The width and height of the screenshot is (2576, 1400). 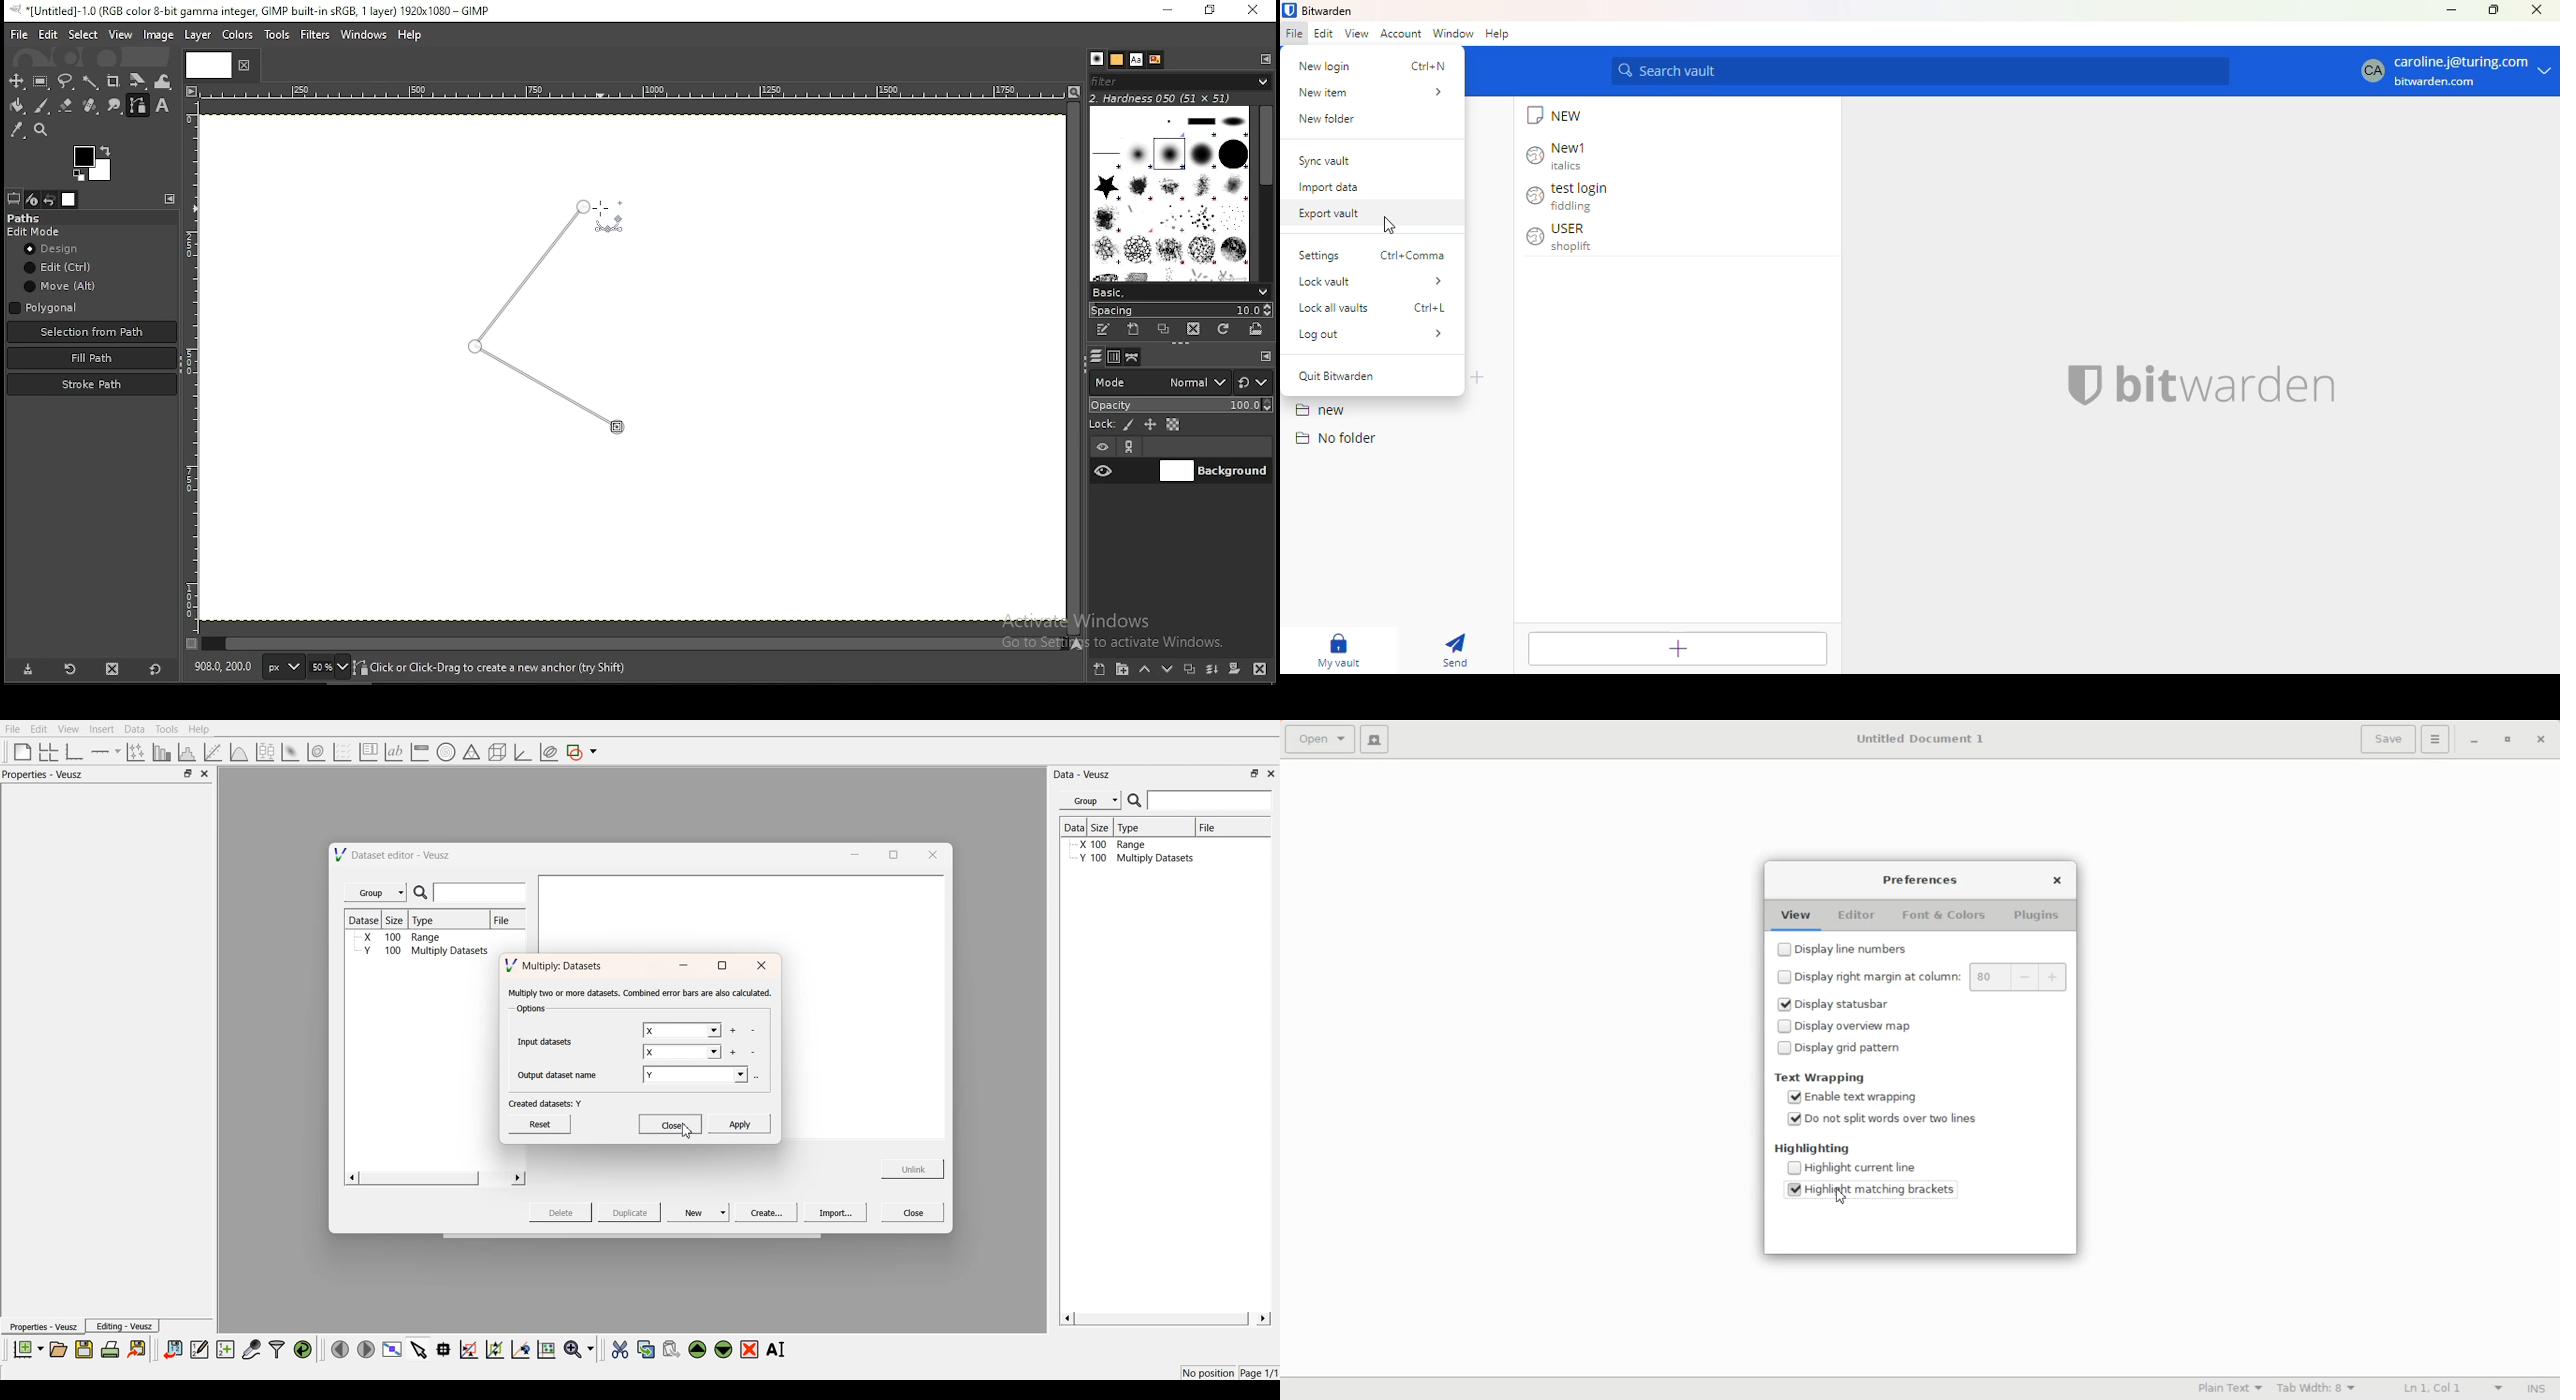 What do you see at coordinates (579, 1350) in the screenshot?
I see `zoom funtions` at bounding box center [579, 1350].